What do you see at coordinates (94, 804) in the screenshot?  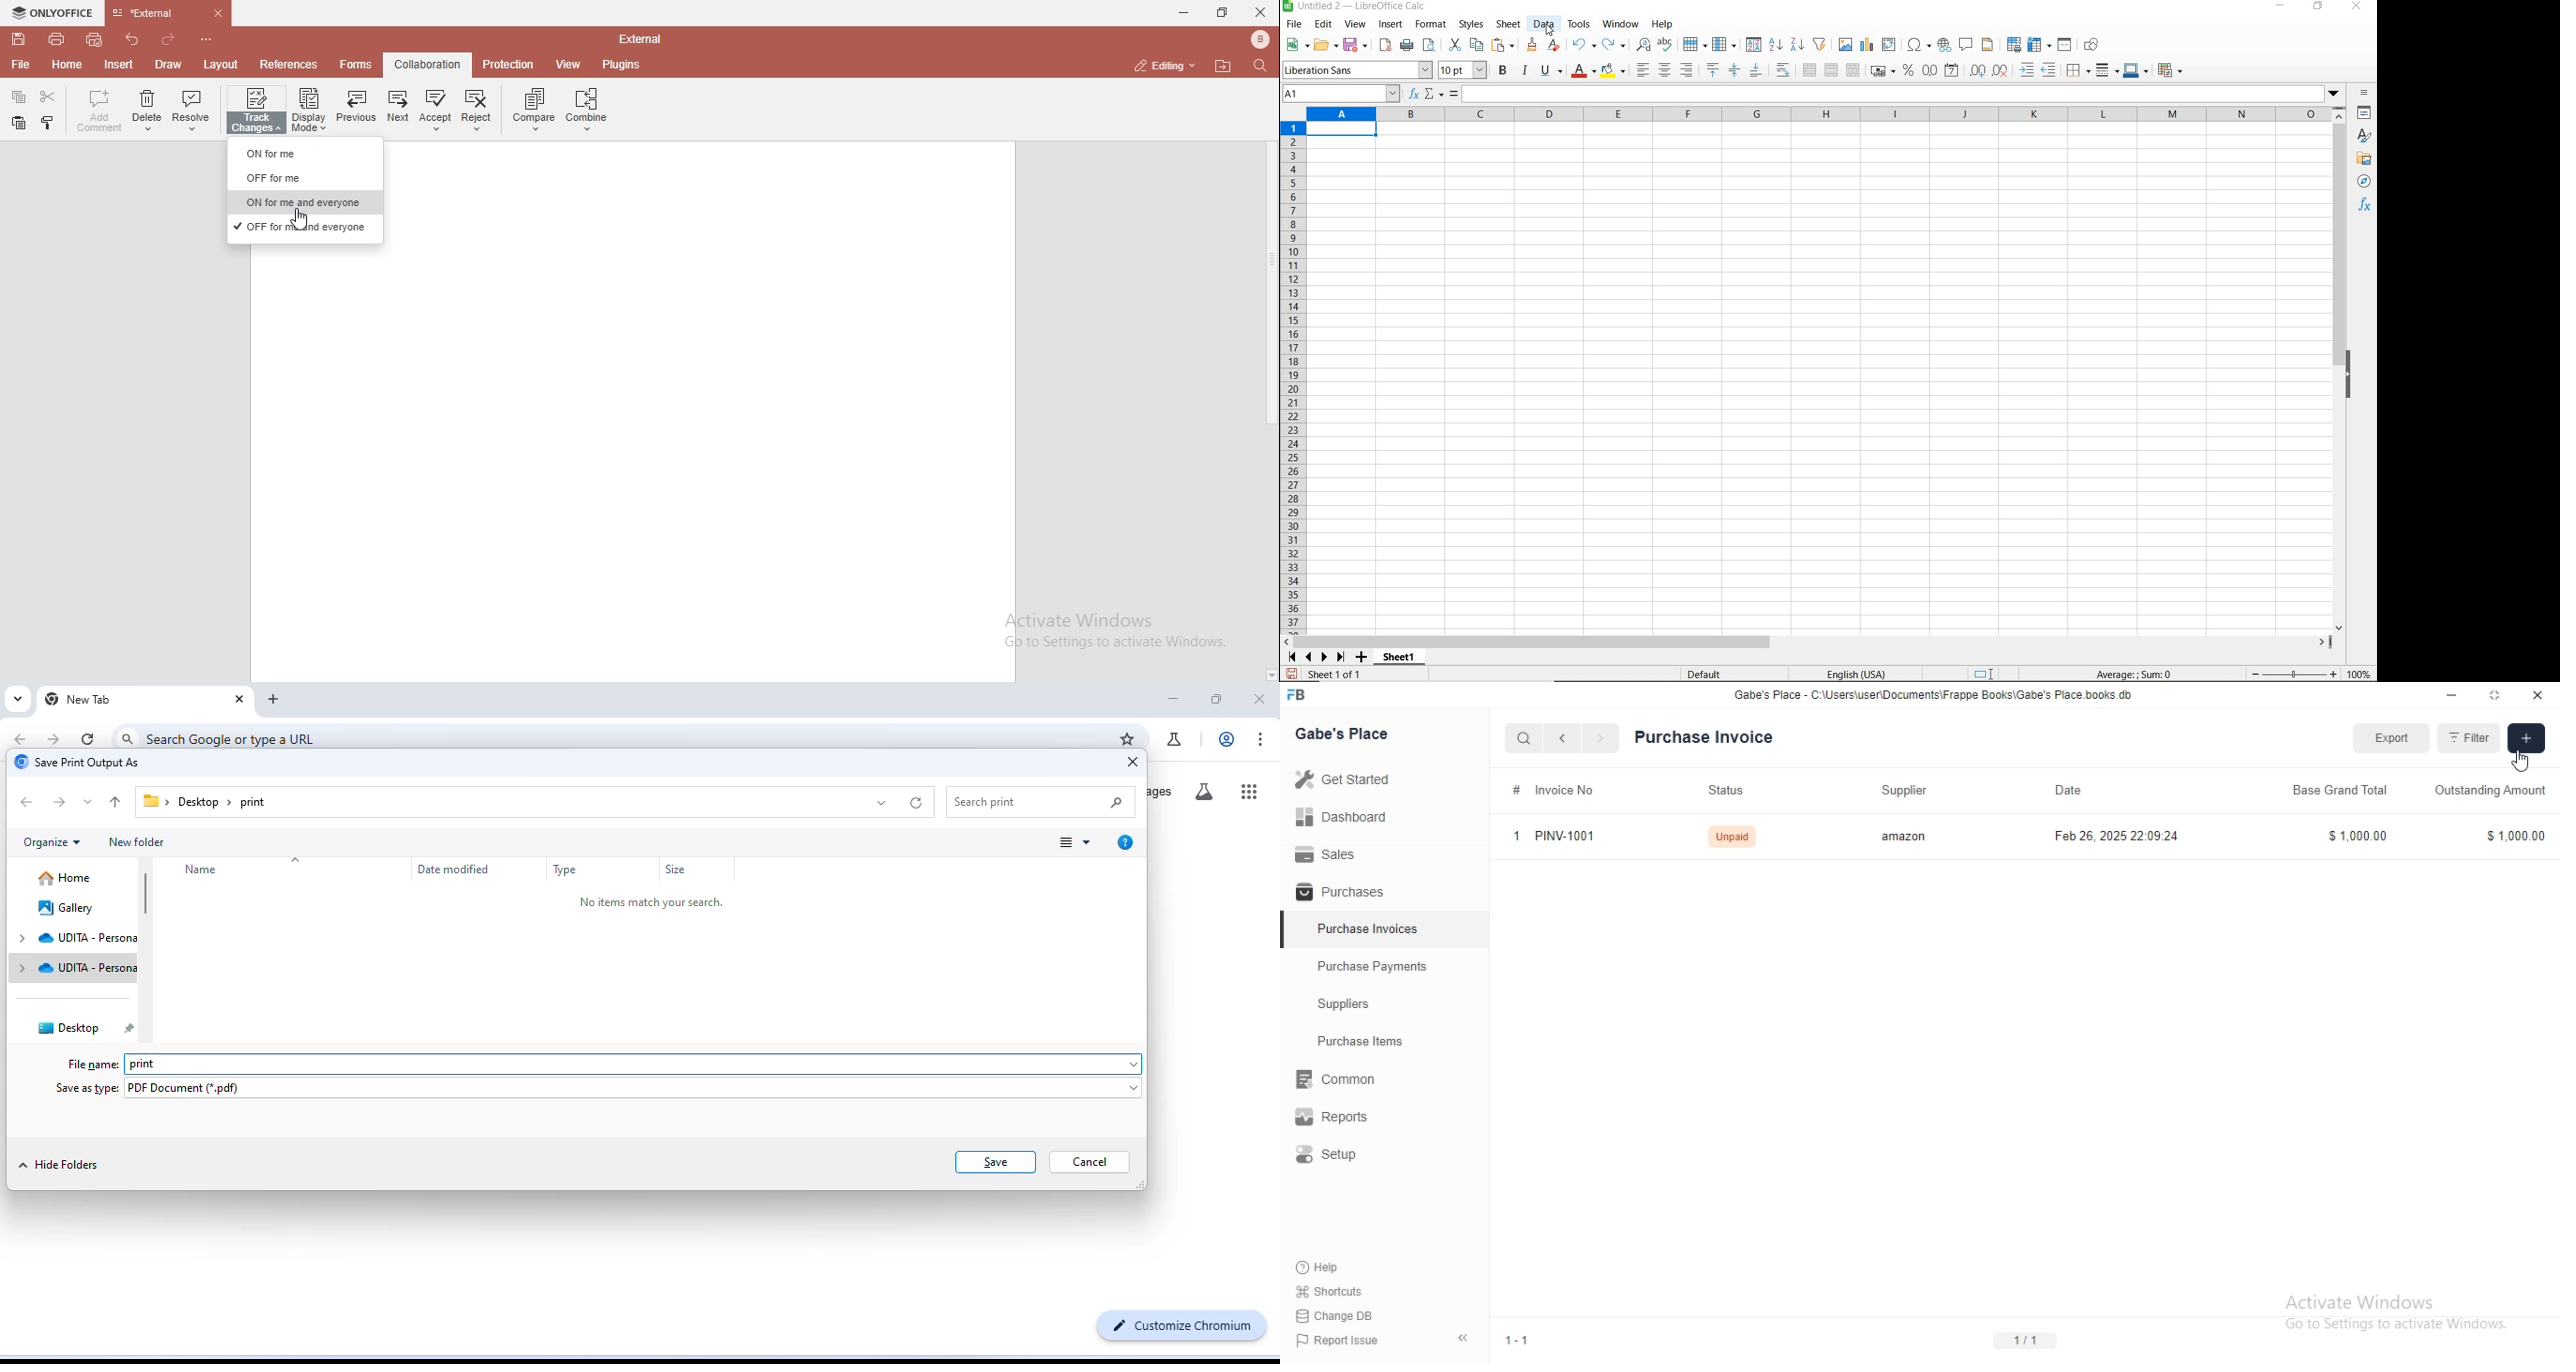 I see `drop down` at bounding box center [94, 804].